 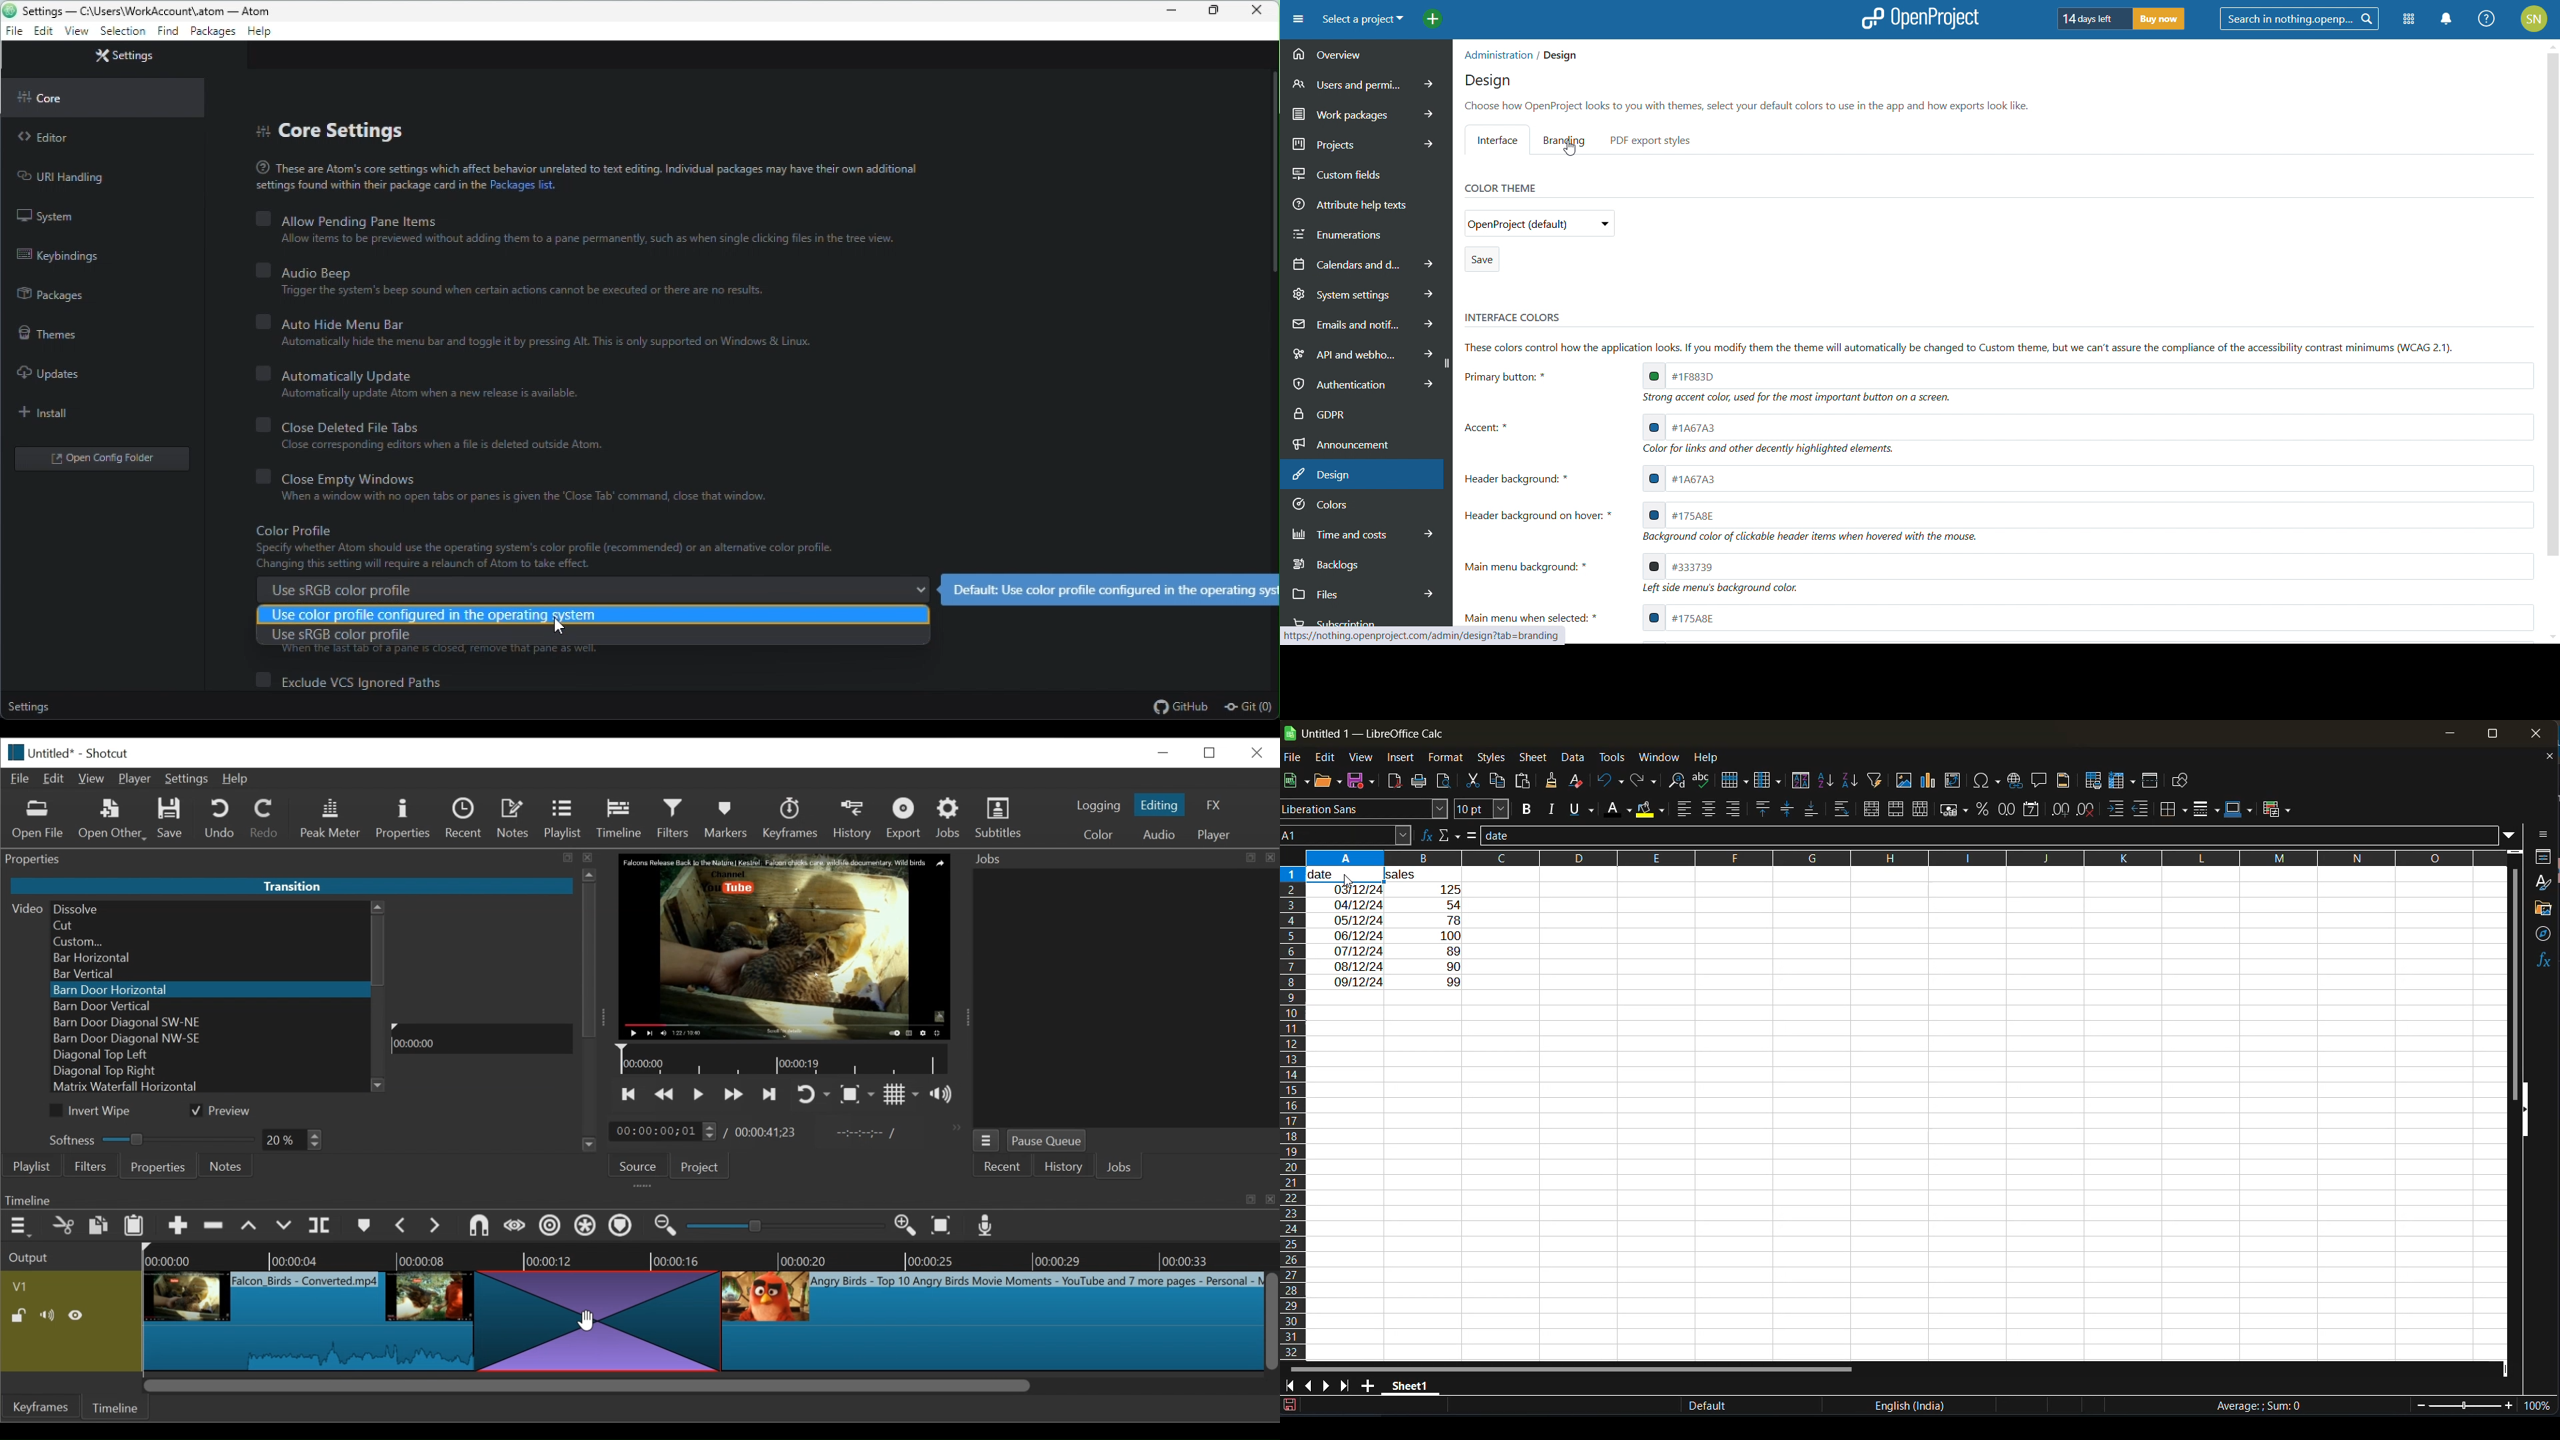 I want to click on GDPR, so click(x=1365, y=412).